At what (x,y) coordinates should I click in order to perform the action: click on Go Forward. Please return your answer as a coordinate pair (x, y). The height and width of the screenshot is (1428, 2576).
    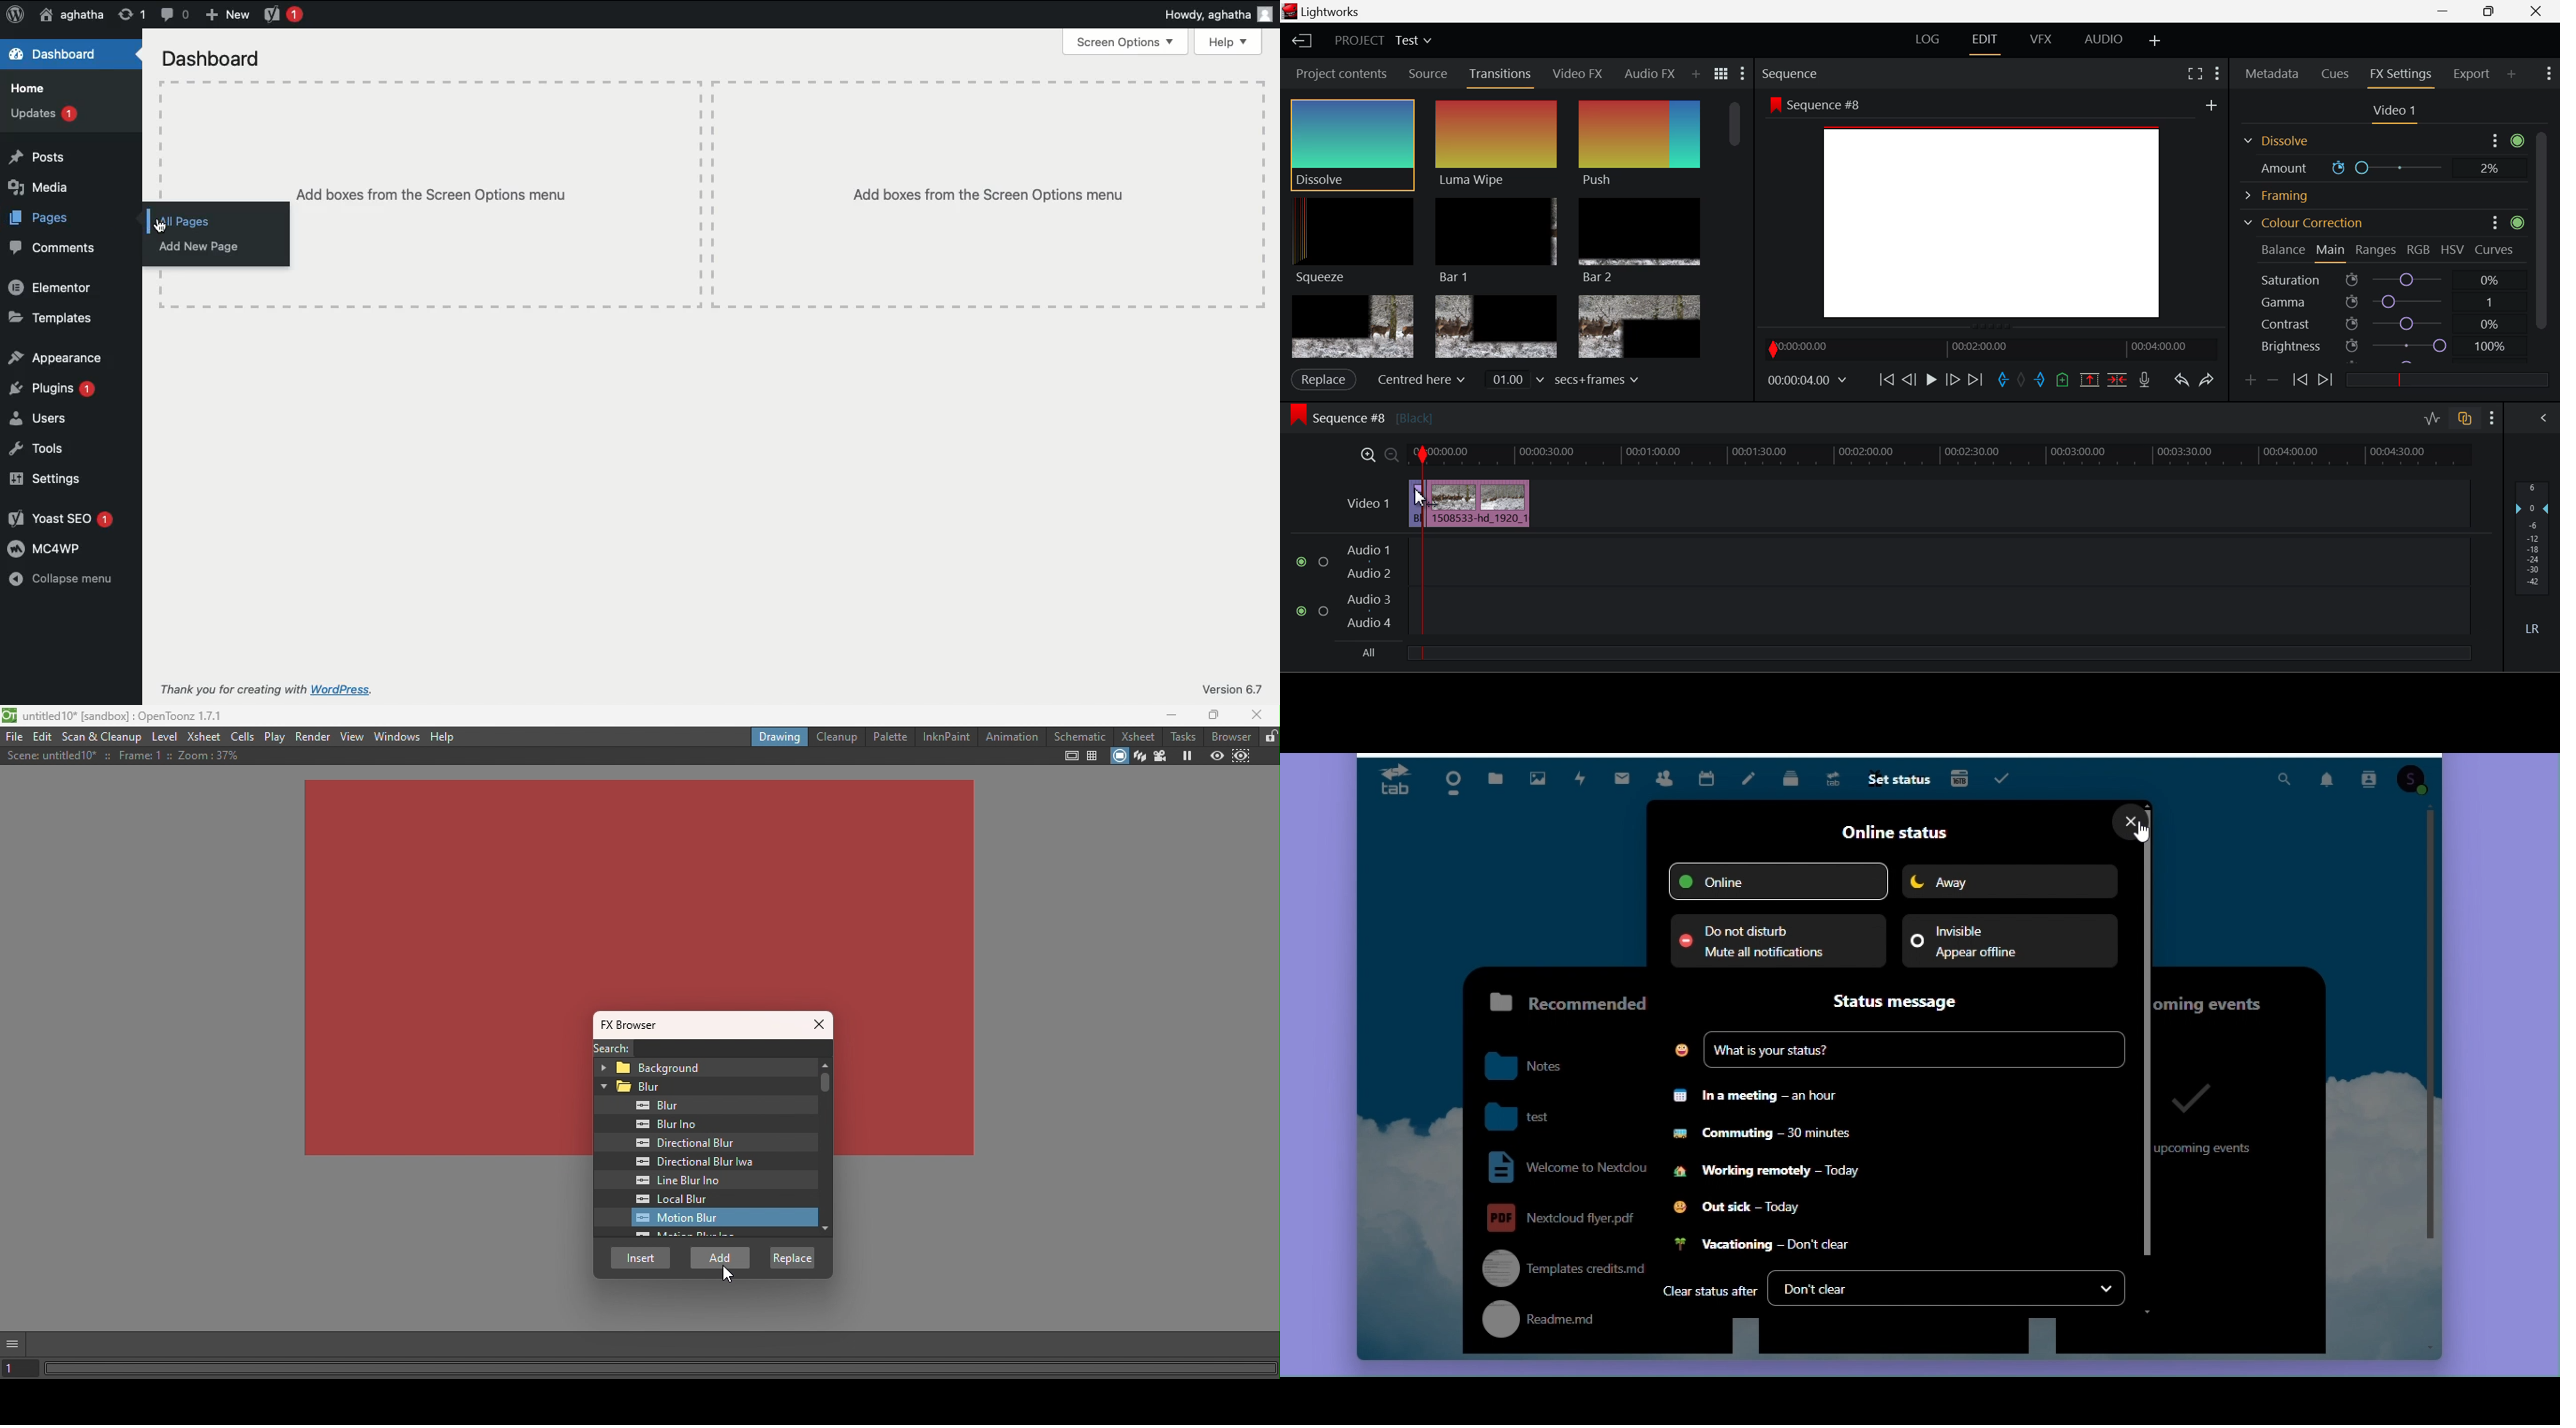
    Looking at the image, I should click on (1953, 379).